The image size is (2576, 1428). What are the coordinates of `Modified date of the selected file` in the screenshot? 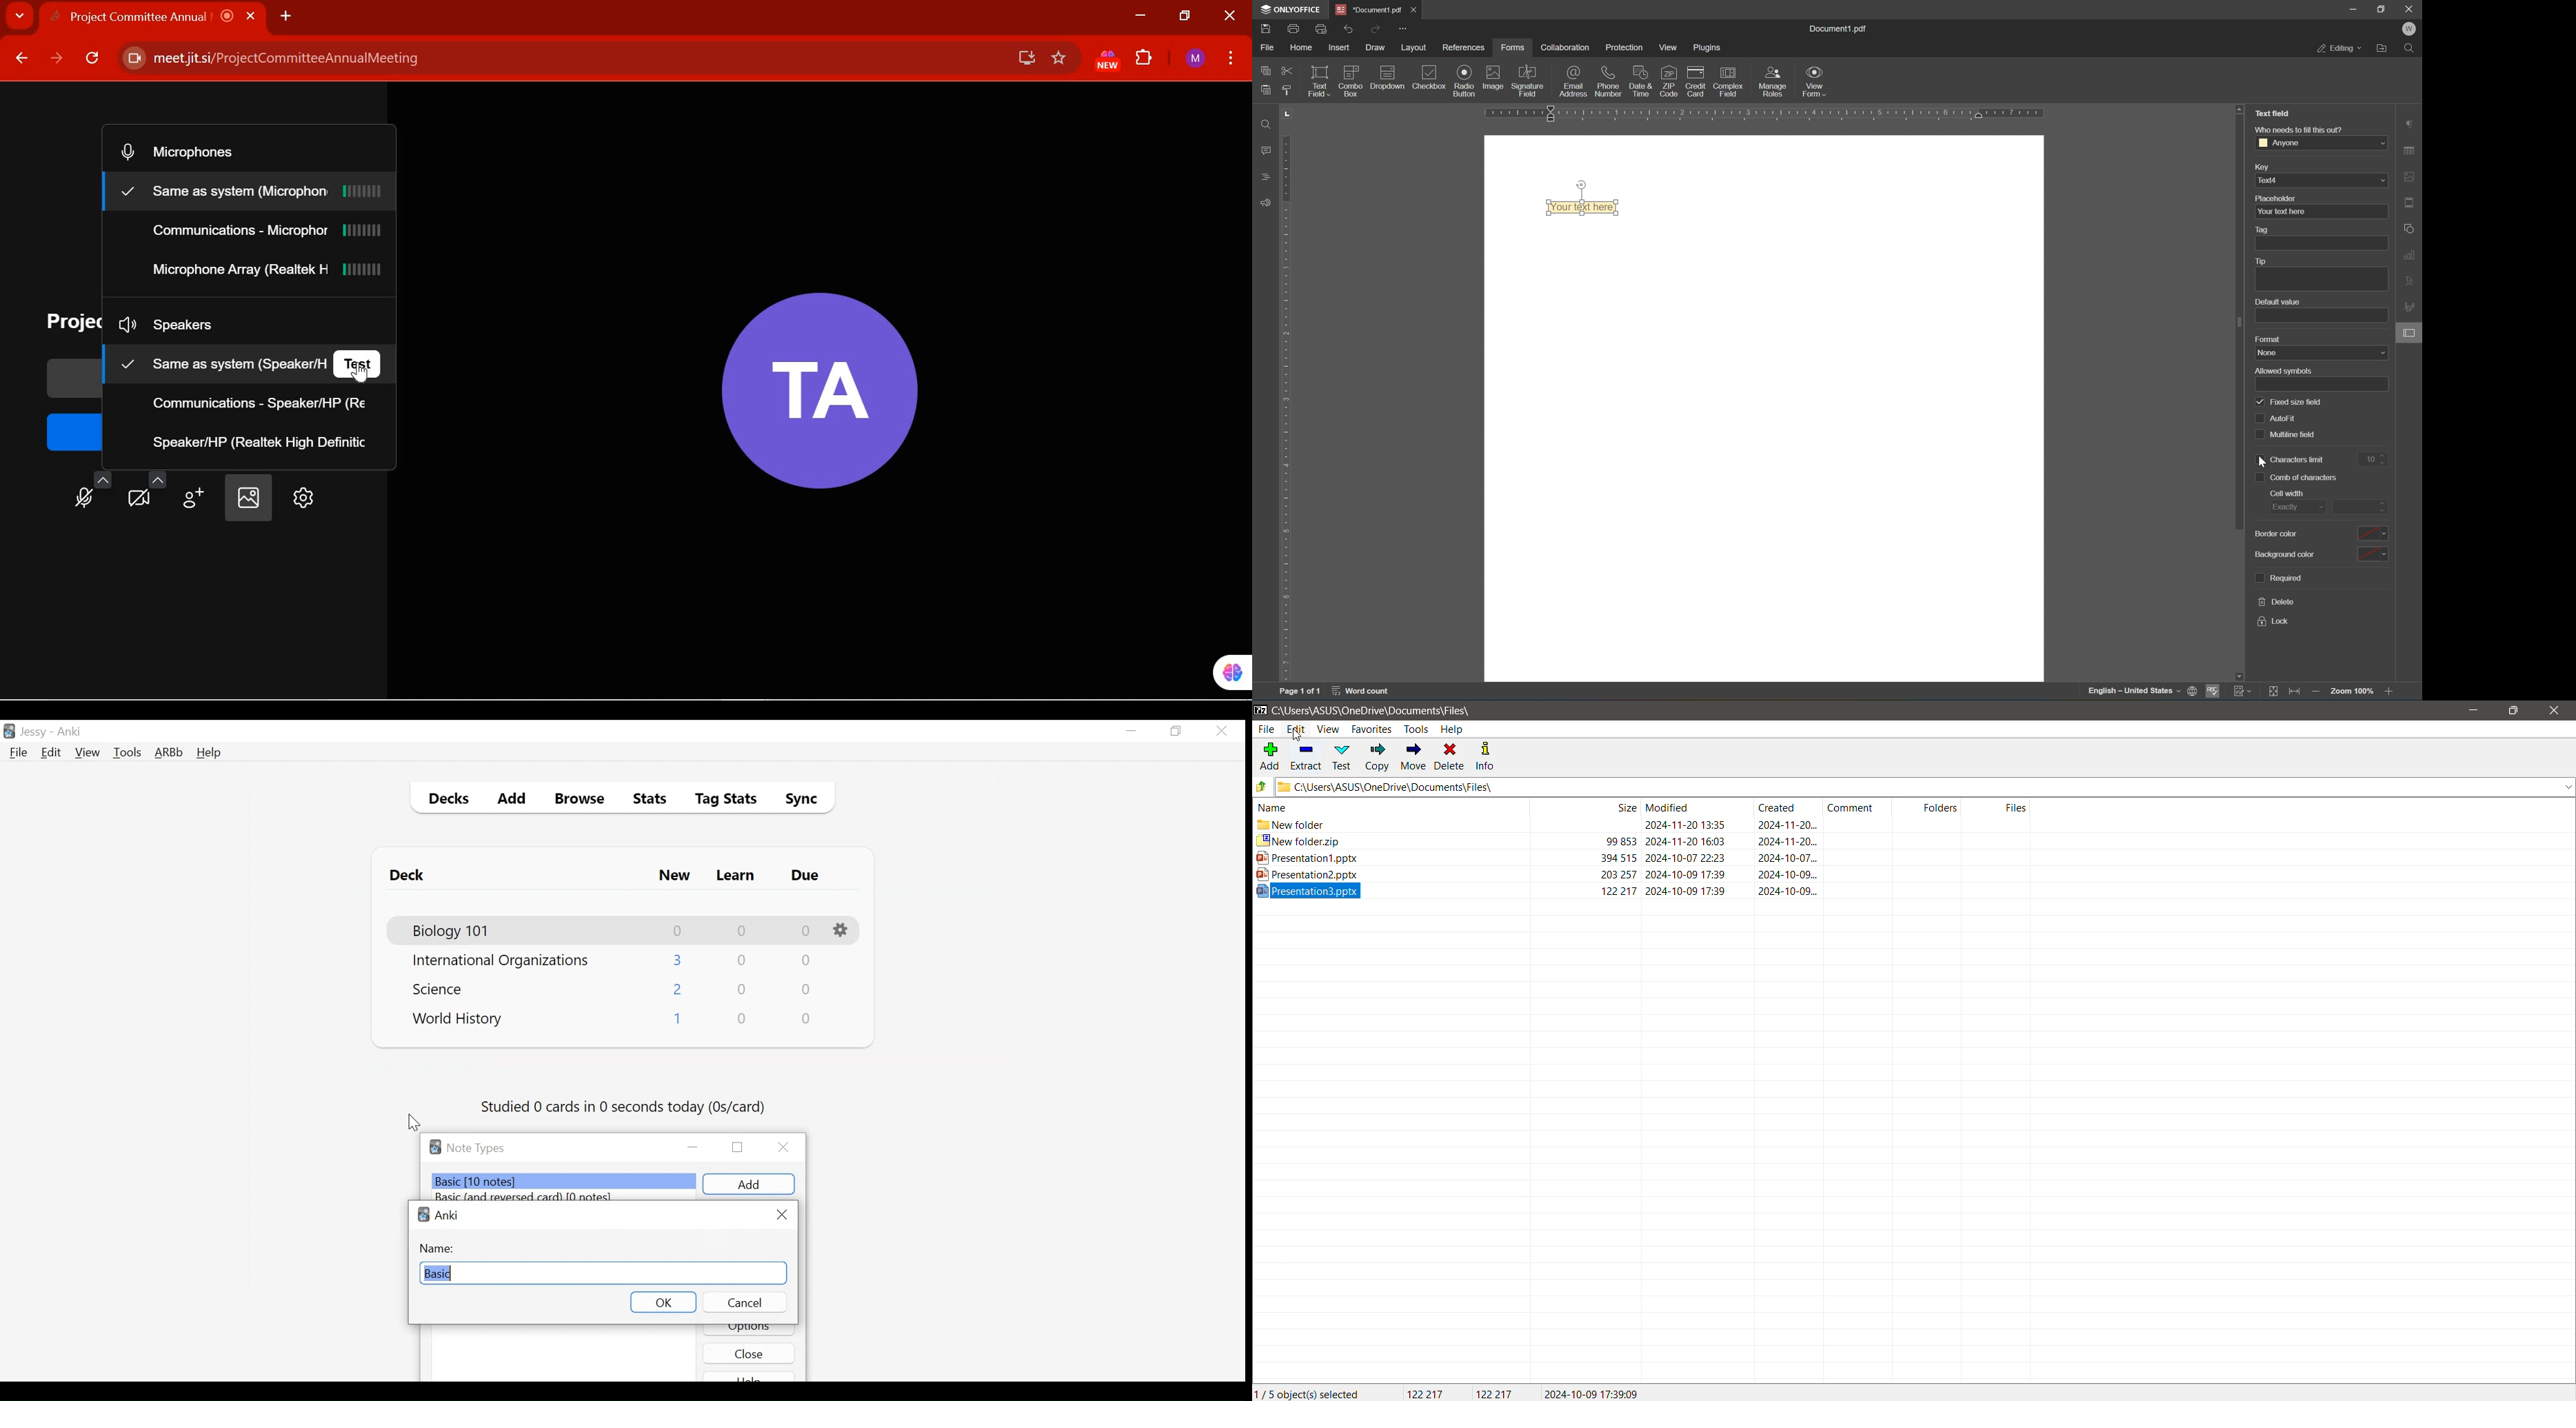 It's located at (1598, 1393).